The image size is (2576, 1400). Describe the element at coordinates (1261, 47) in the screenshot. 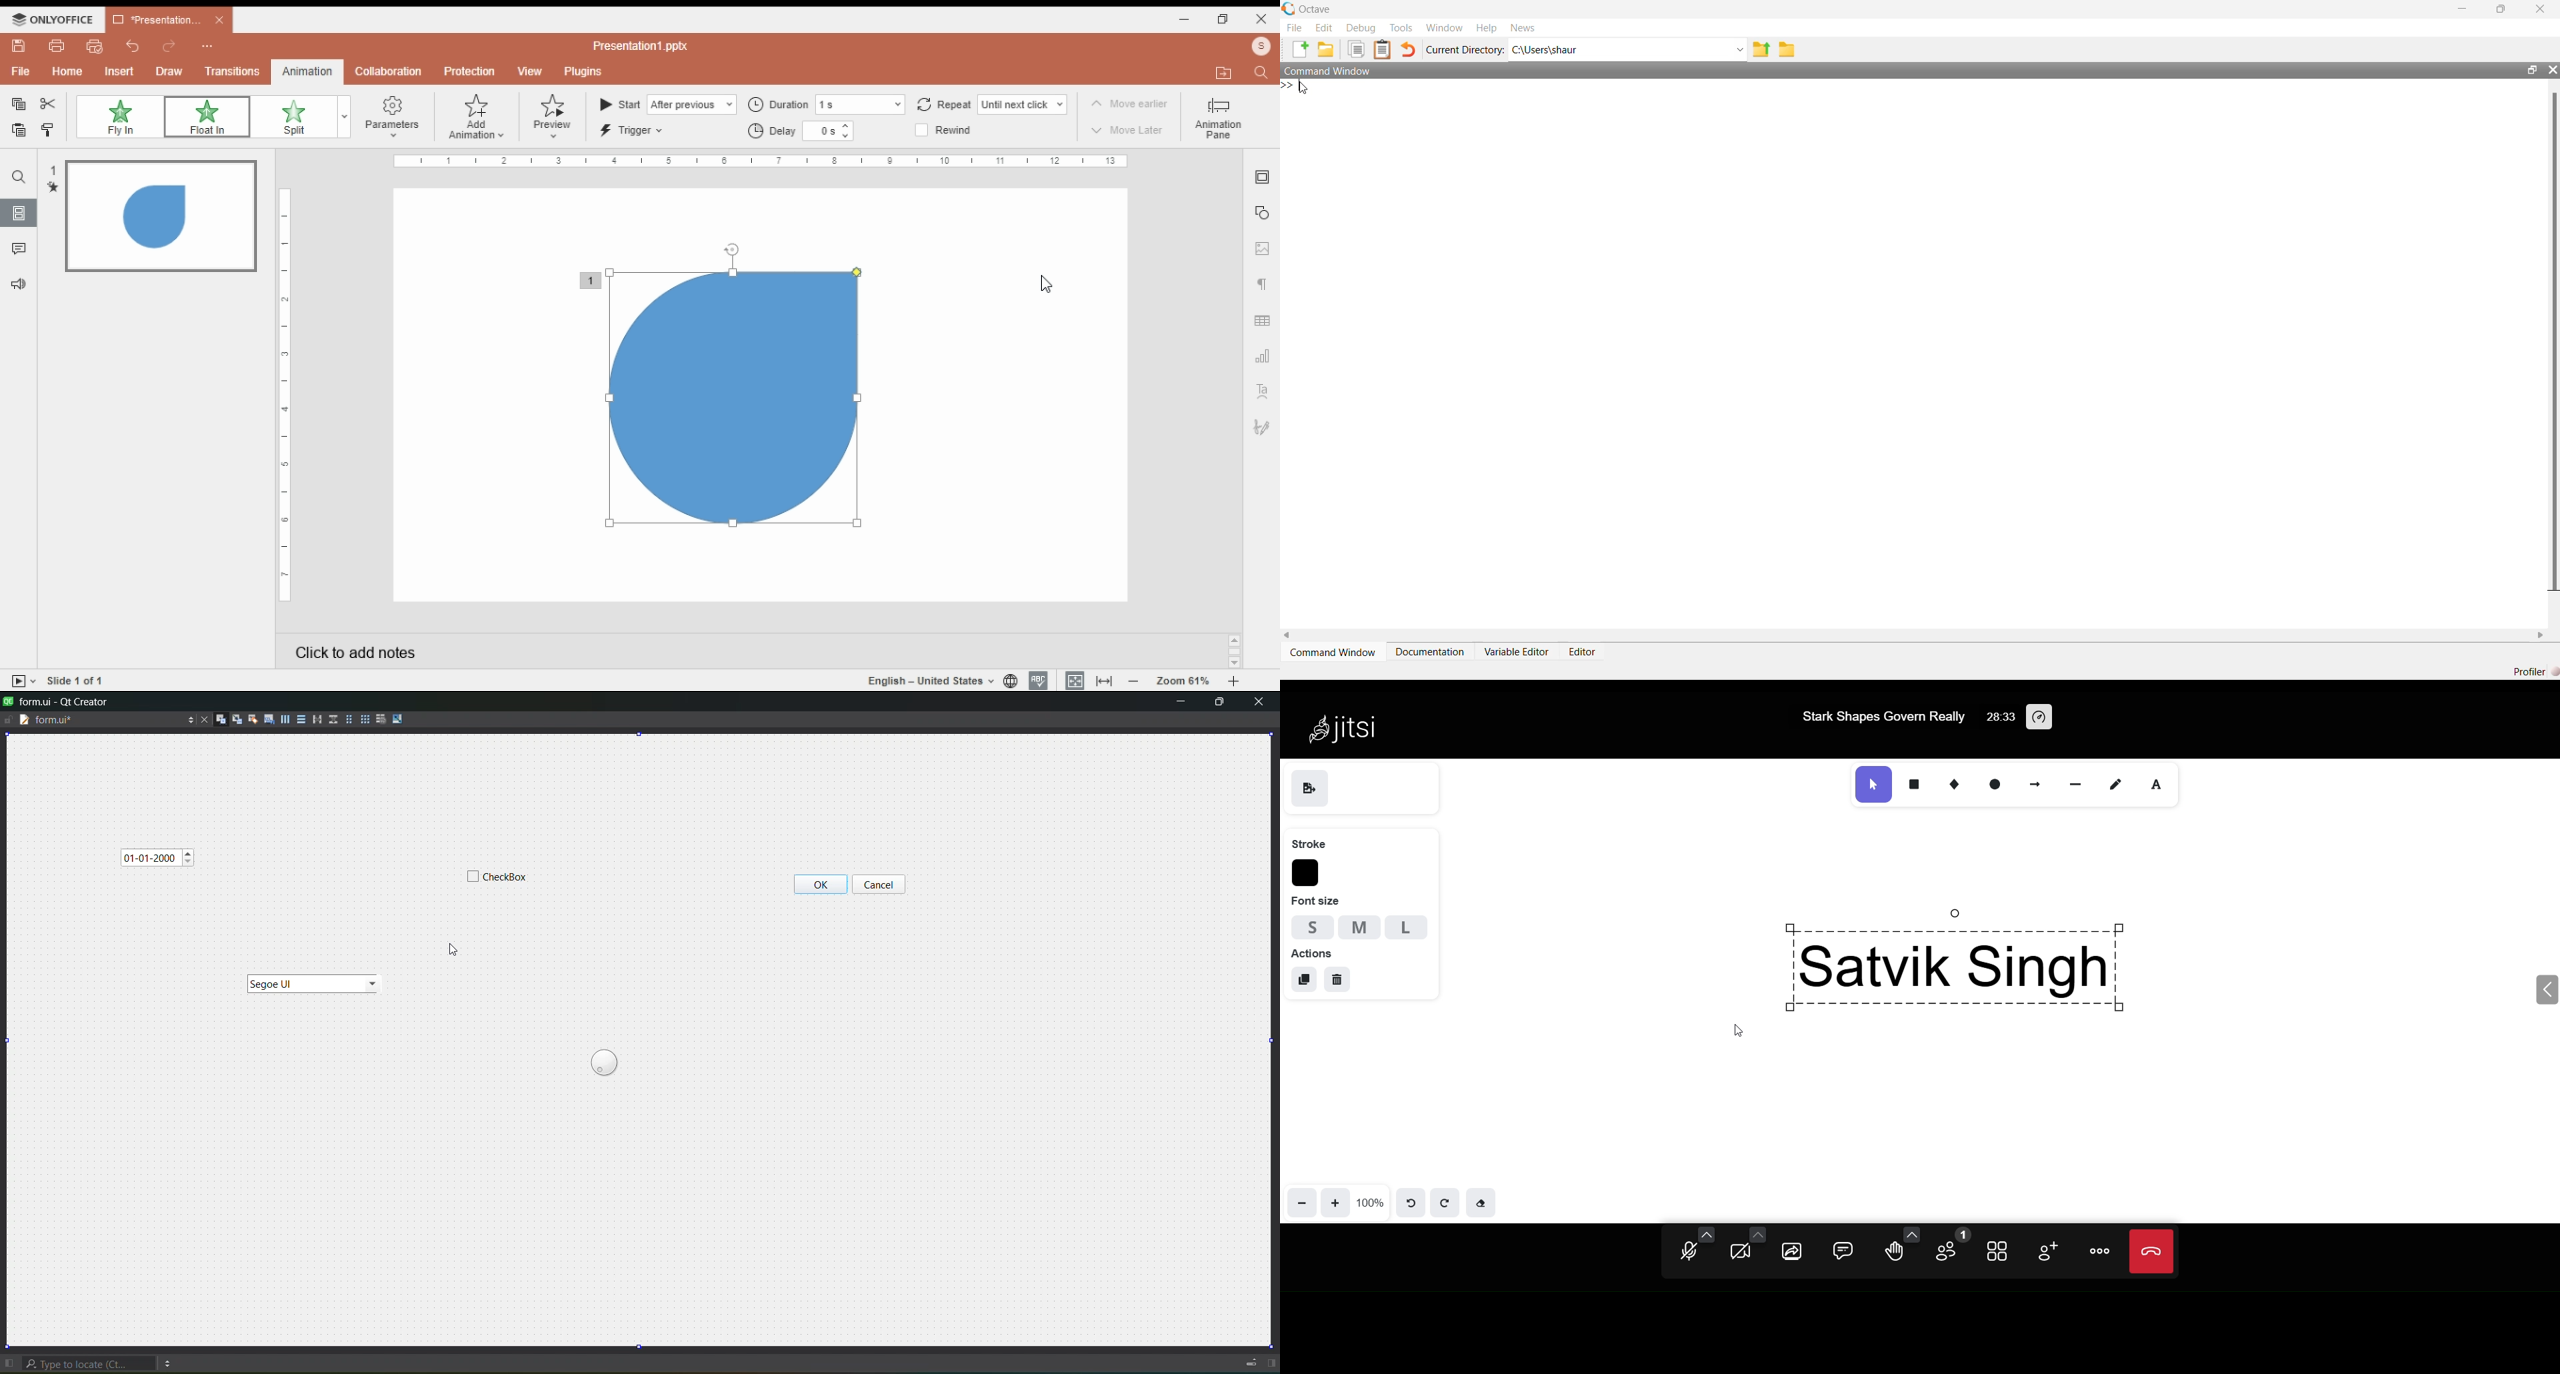

I see `open file location` at that location.